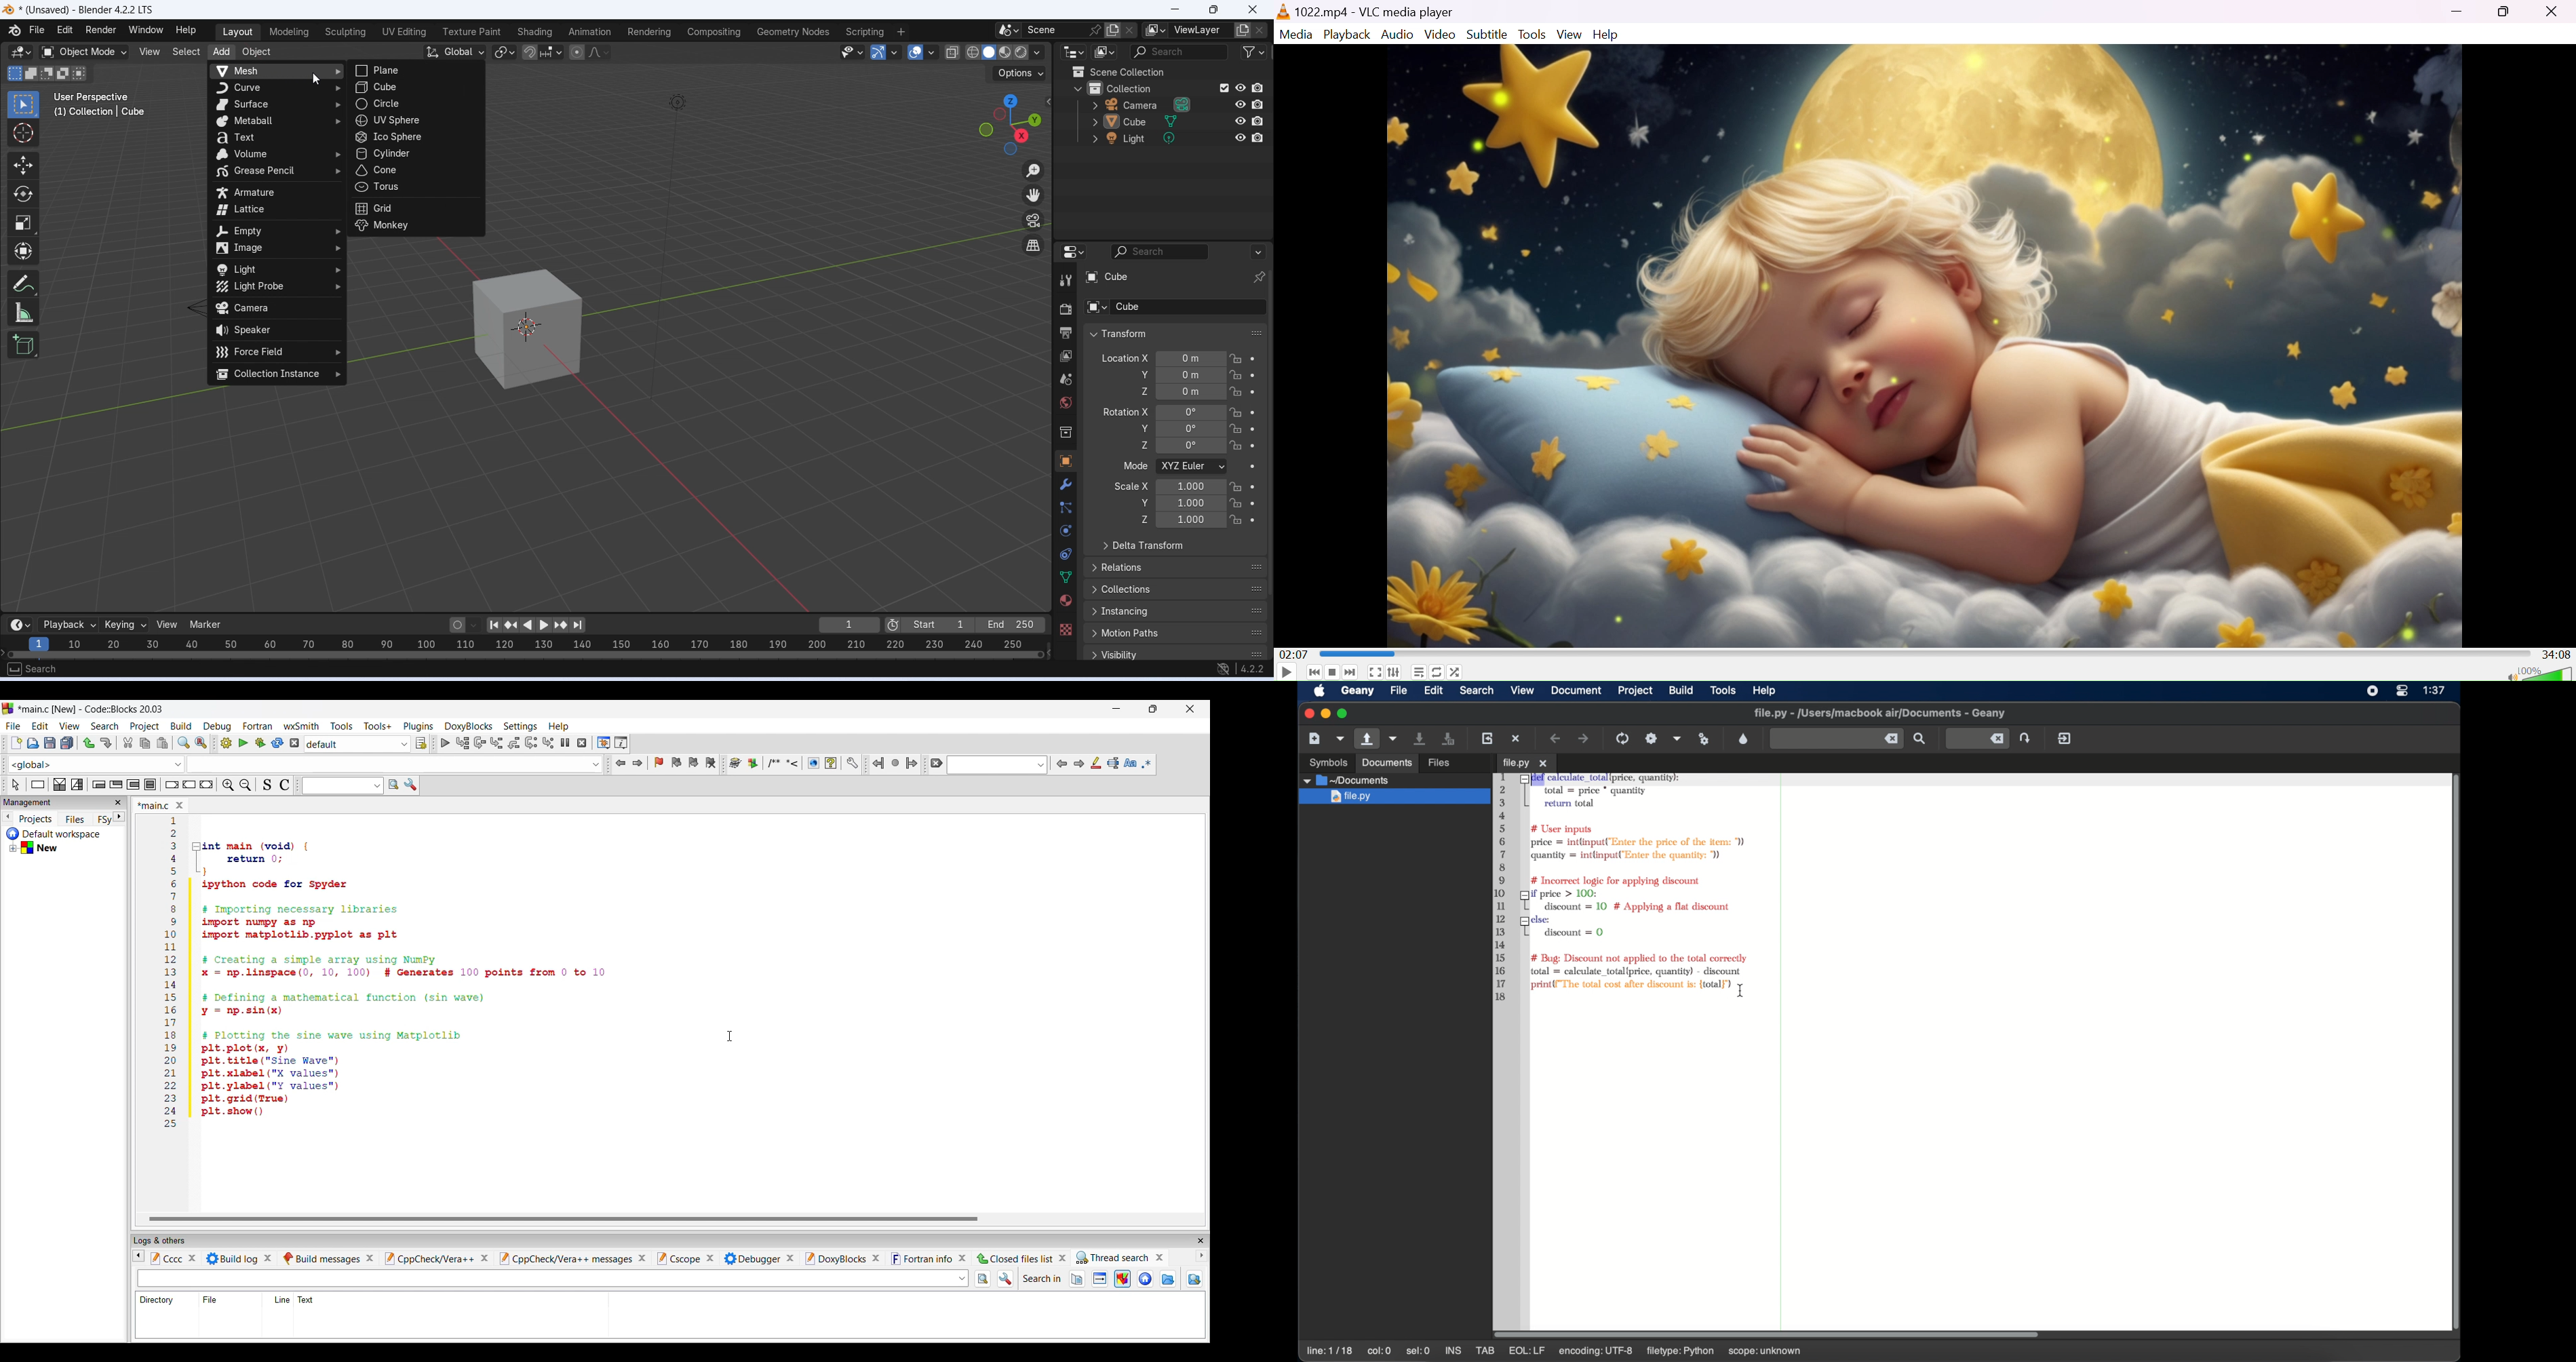 The height and width of the screenshot is (1372, 2576). I want to click on eql: lf, so click(1527, 1351).